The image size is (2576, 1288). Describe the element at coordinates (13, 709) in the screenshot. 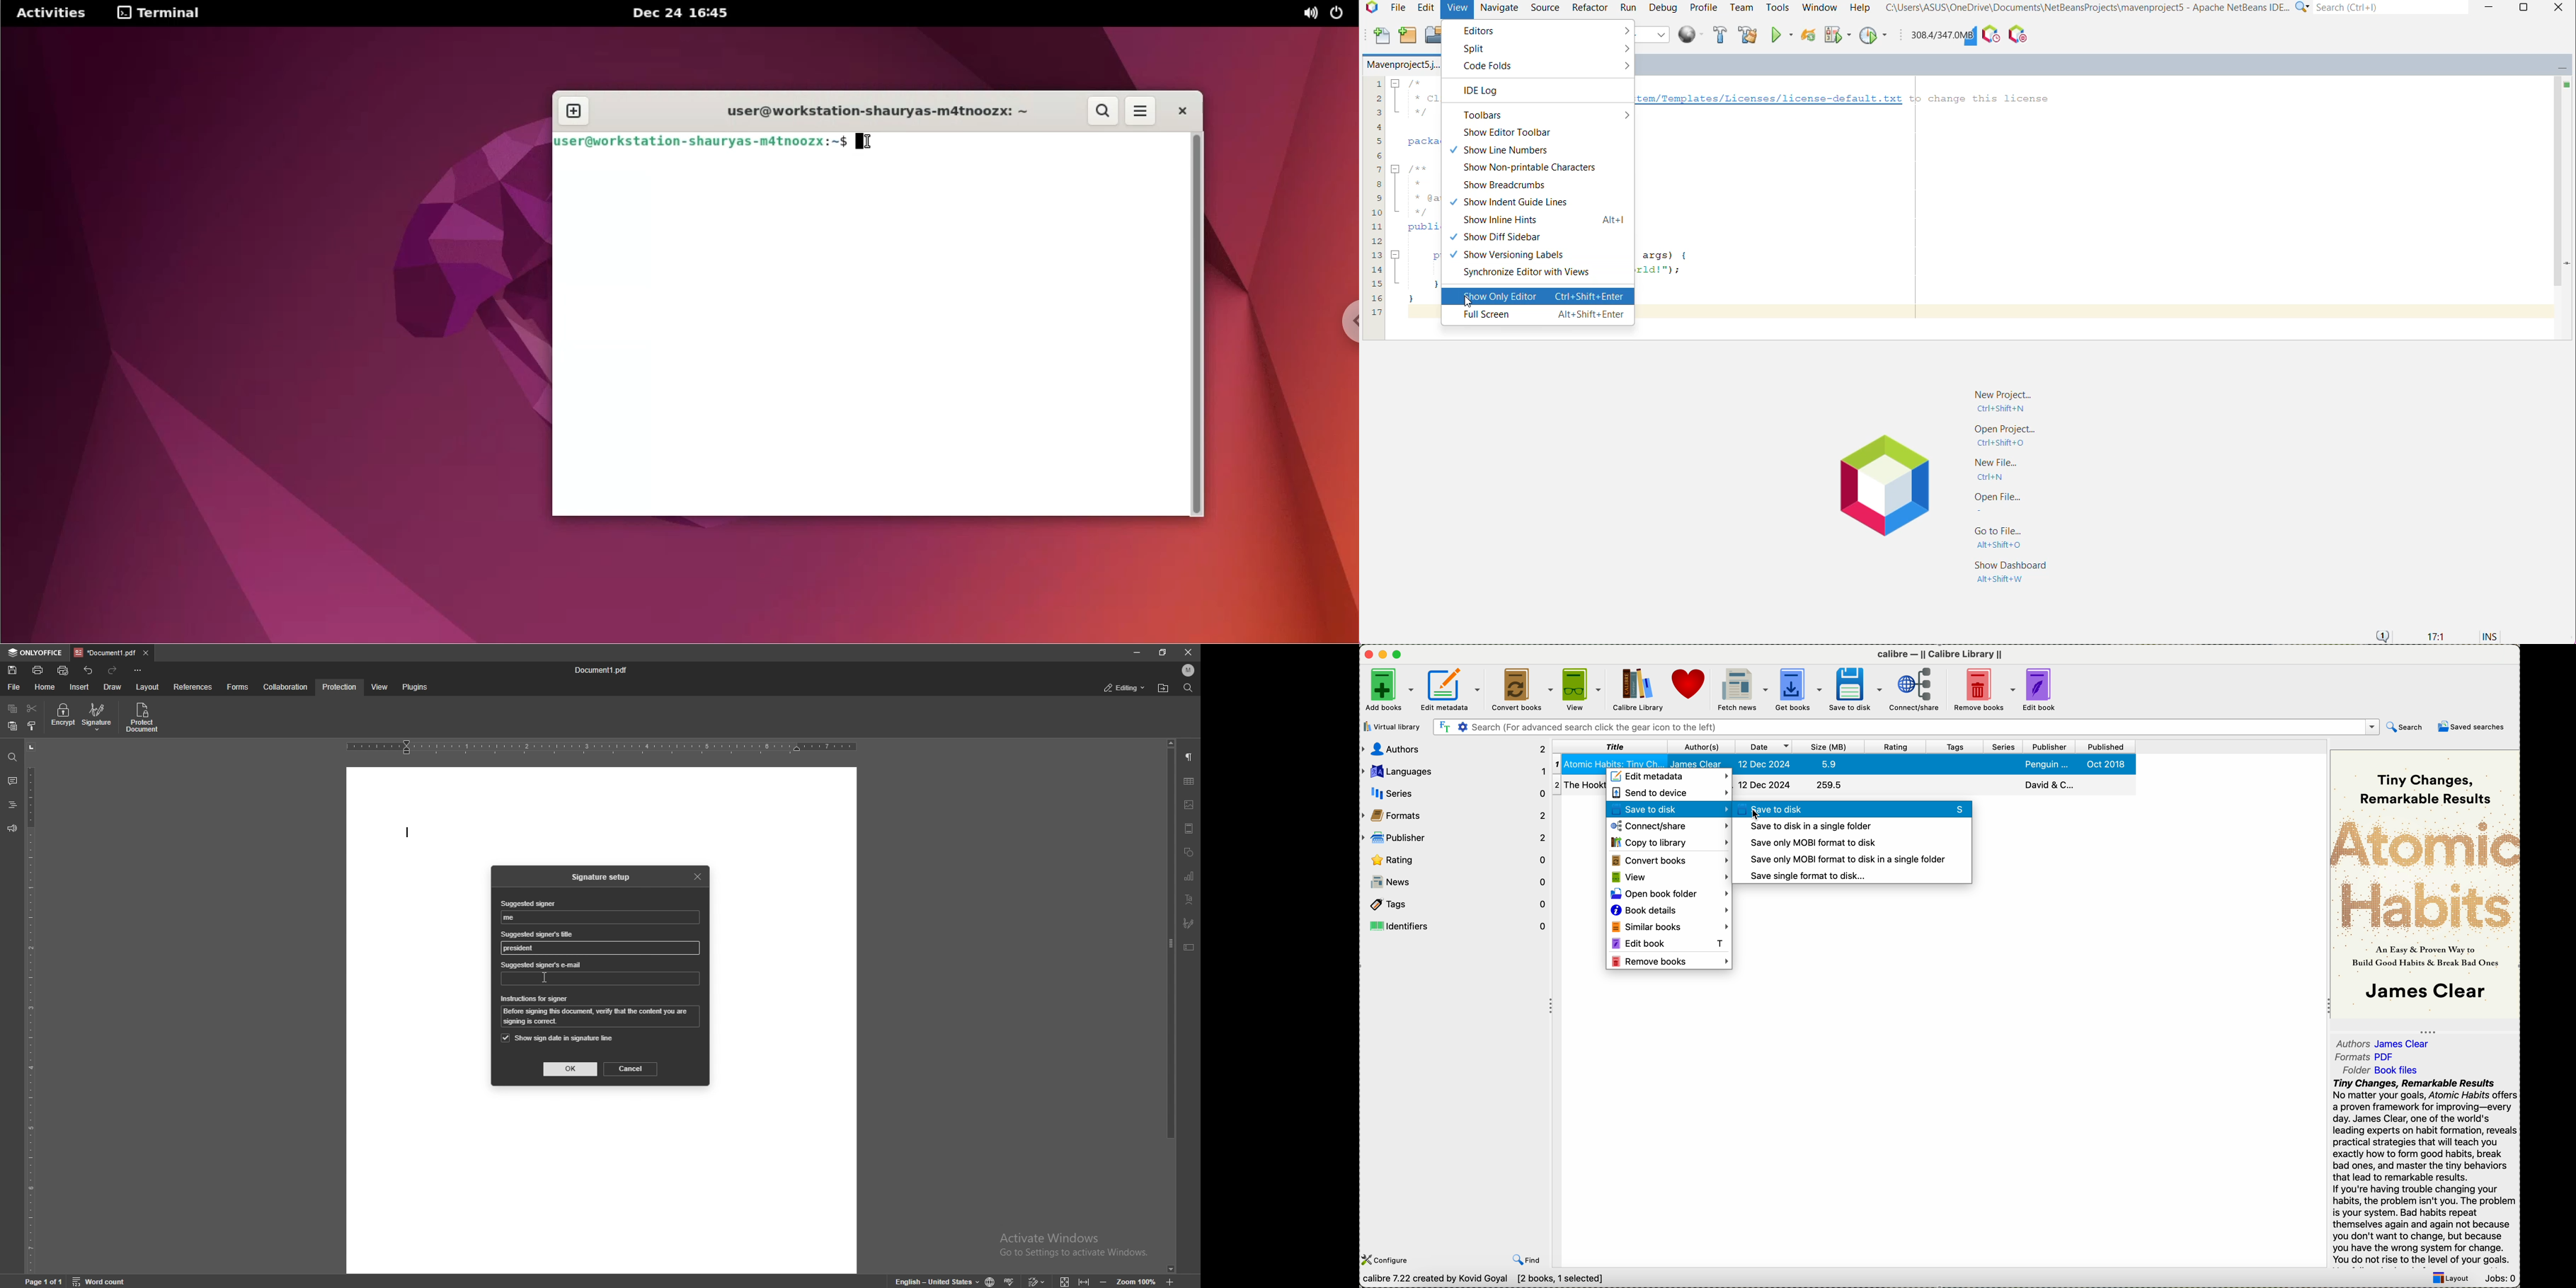

I see `copy` at that location.